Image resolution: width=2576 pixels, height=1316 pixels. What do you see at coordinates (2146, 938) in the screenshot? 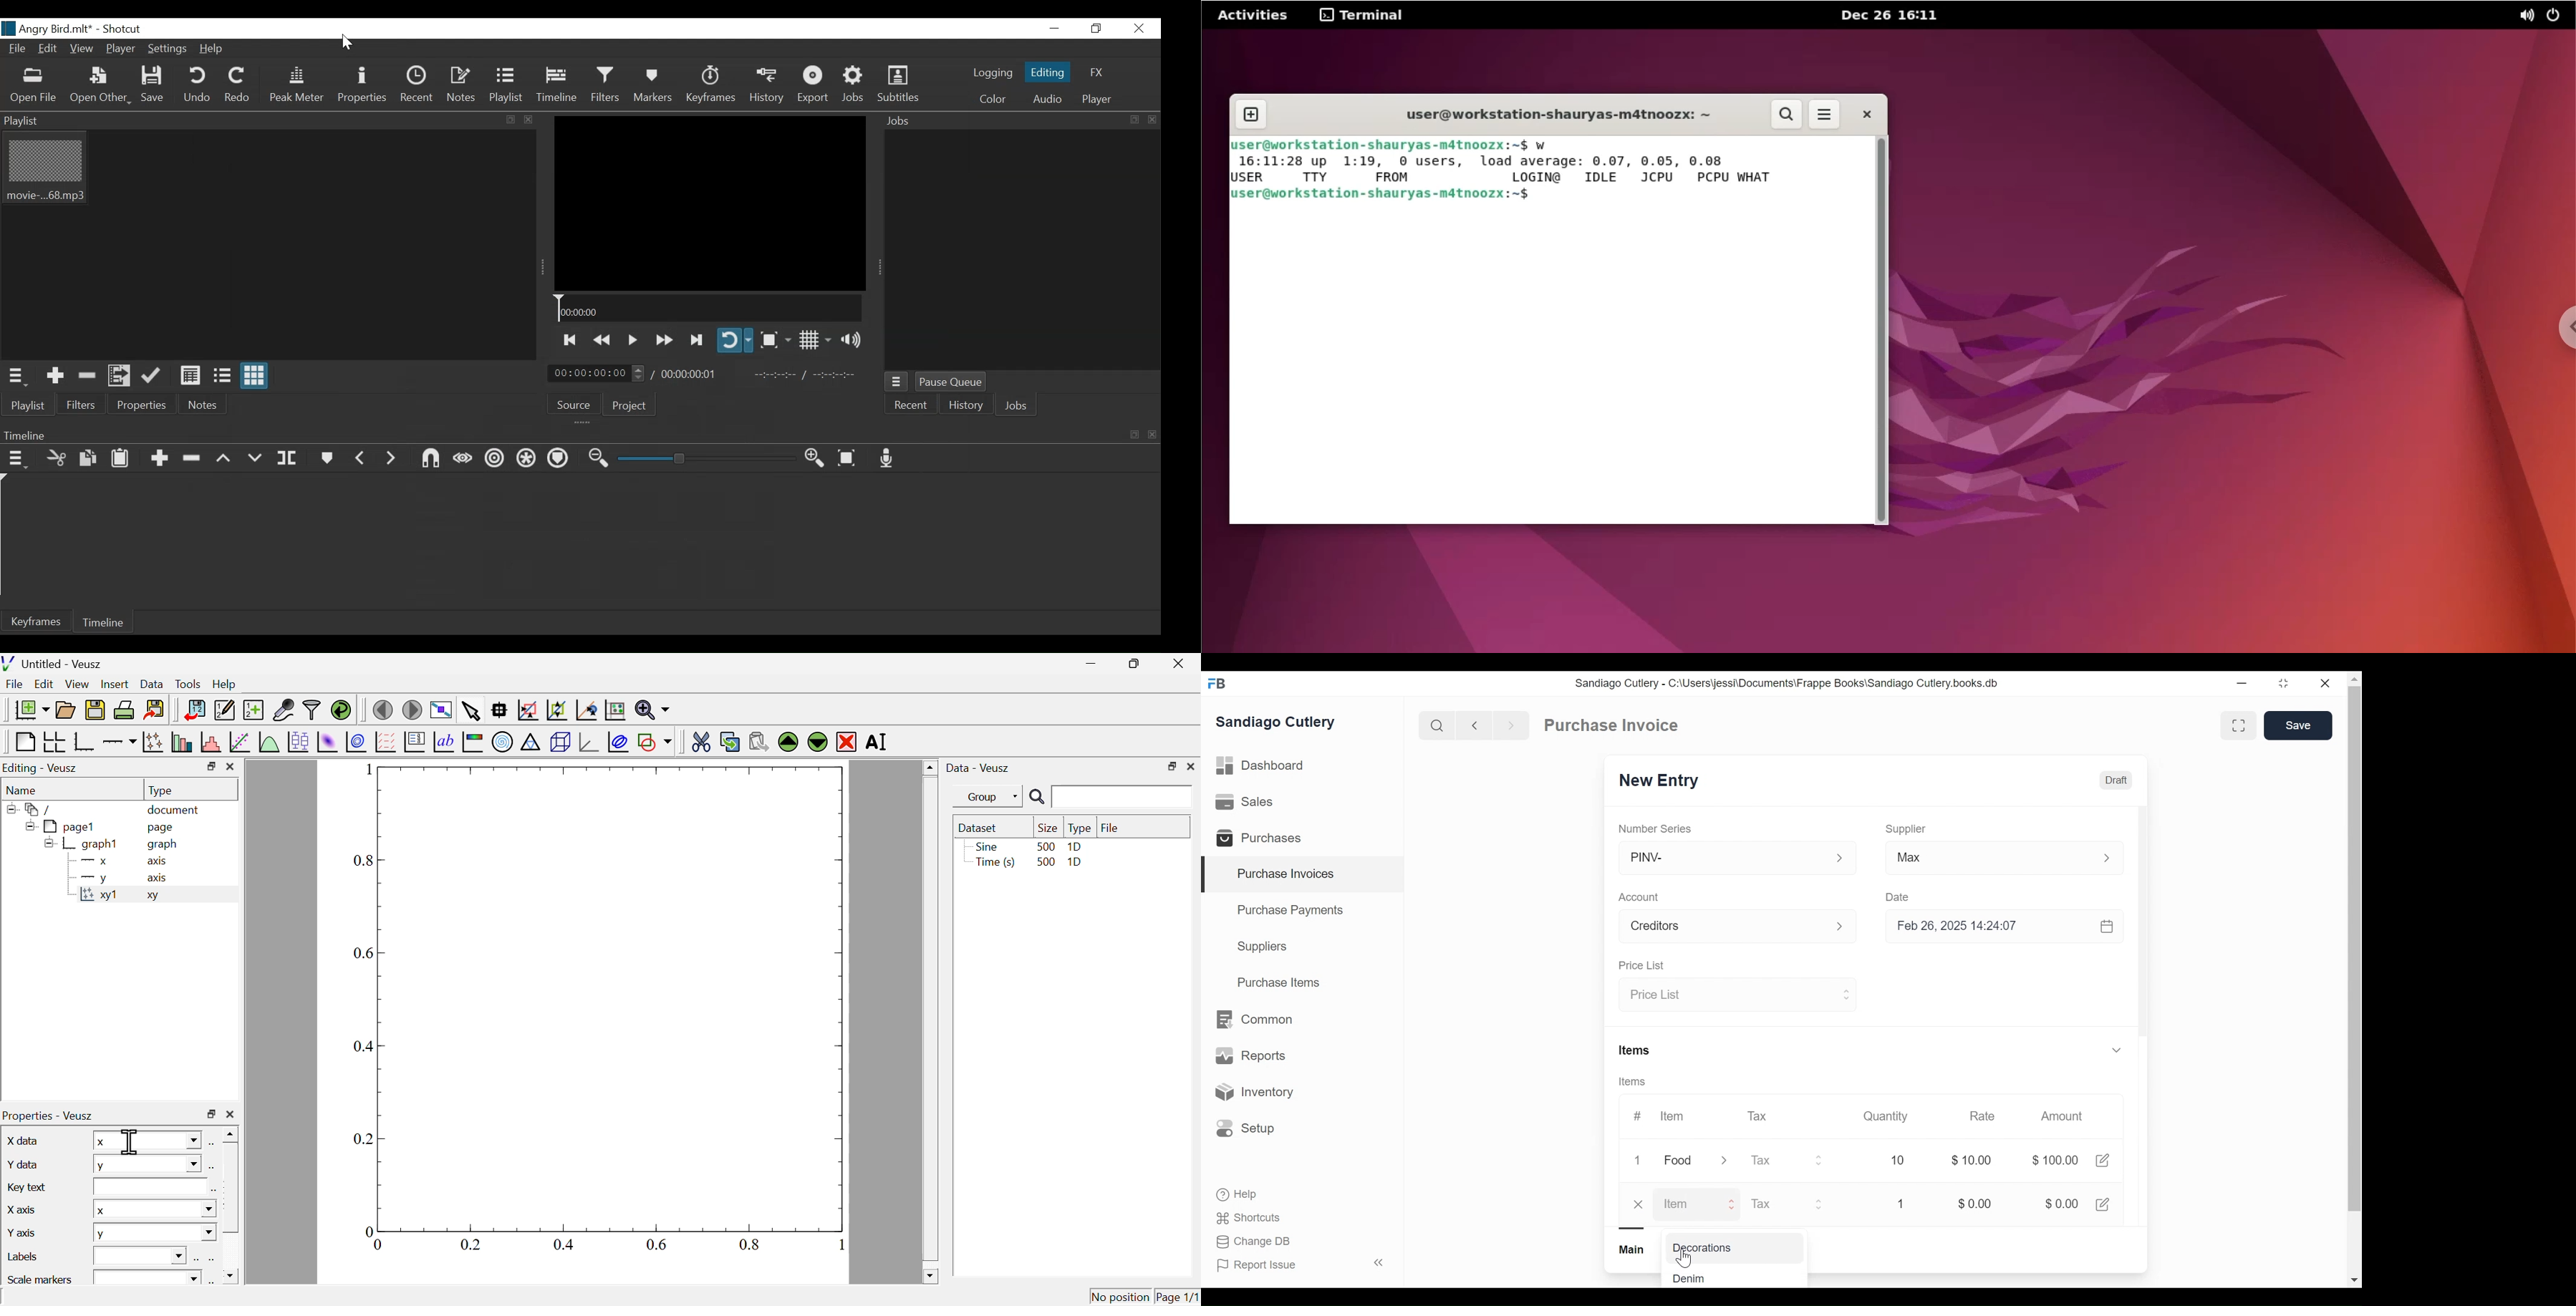
I see `Vertical Scroll bar` at bounding box center [2146, 938].